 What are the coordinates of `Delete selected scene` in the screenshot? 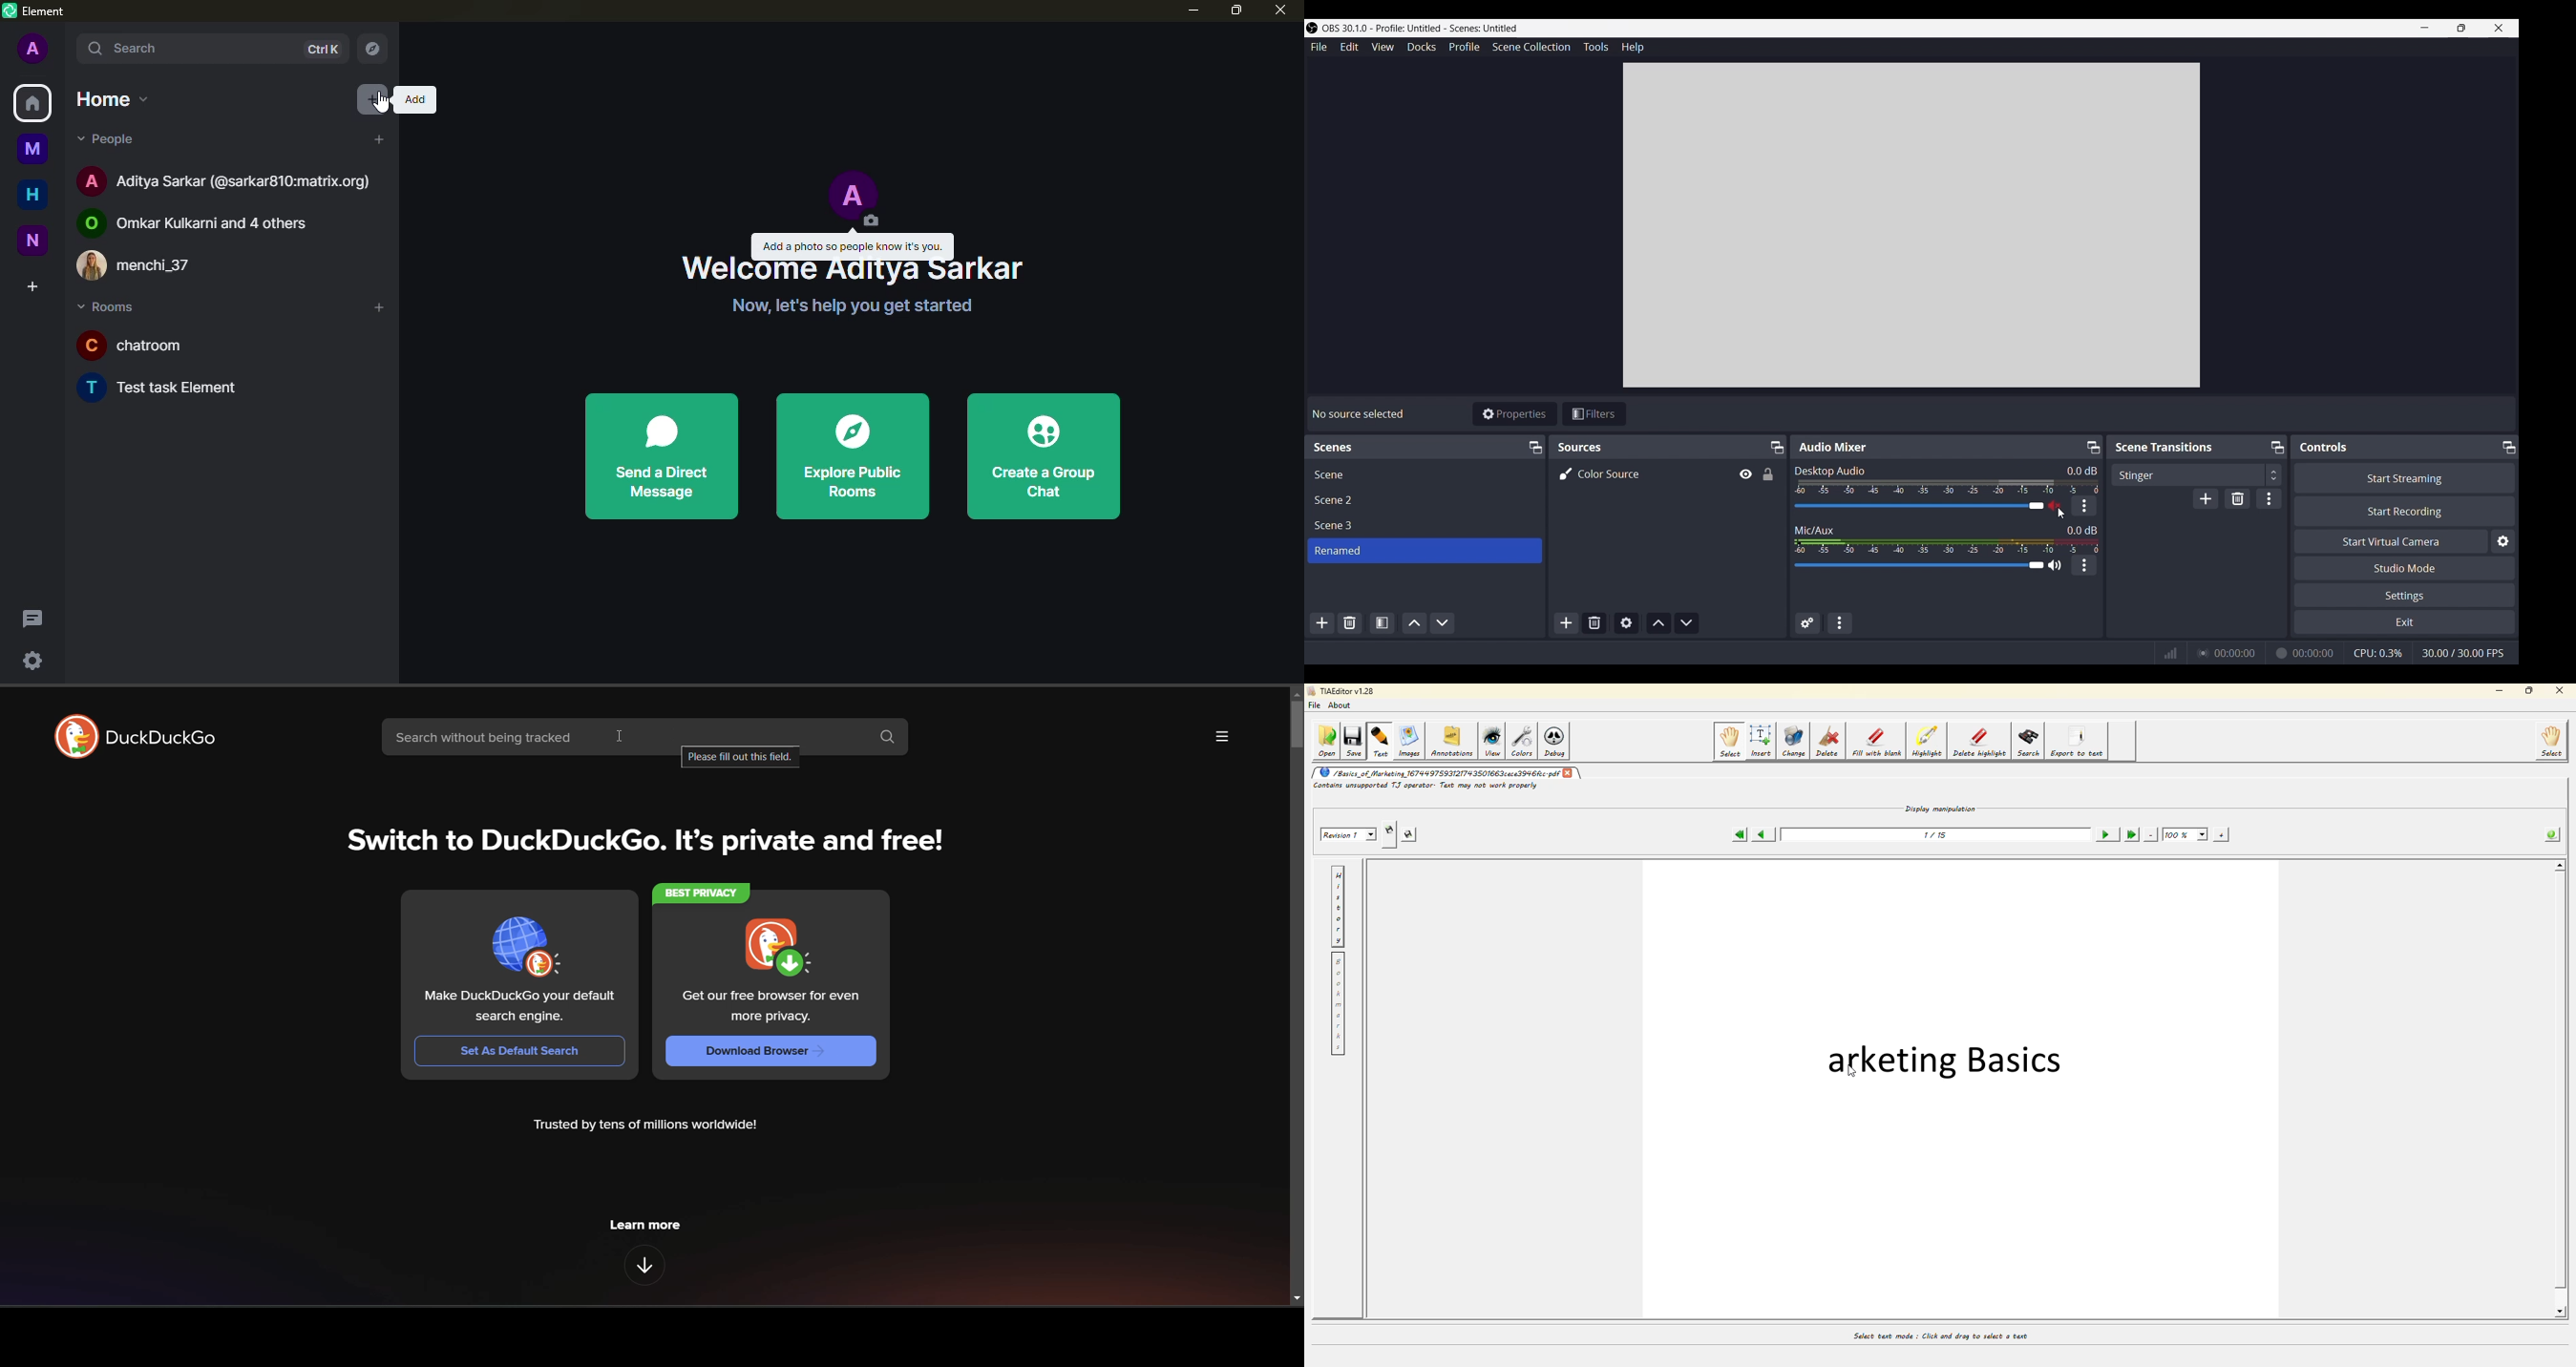 It's located at (1350, 624).